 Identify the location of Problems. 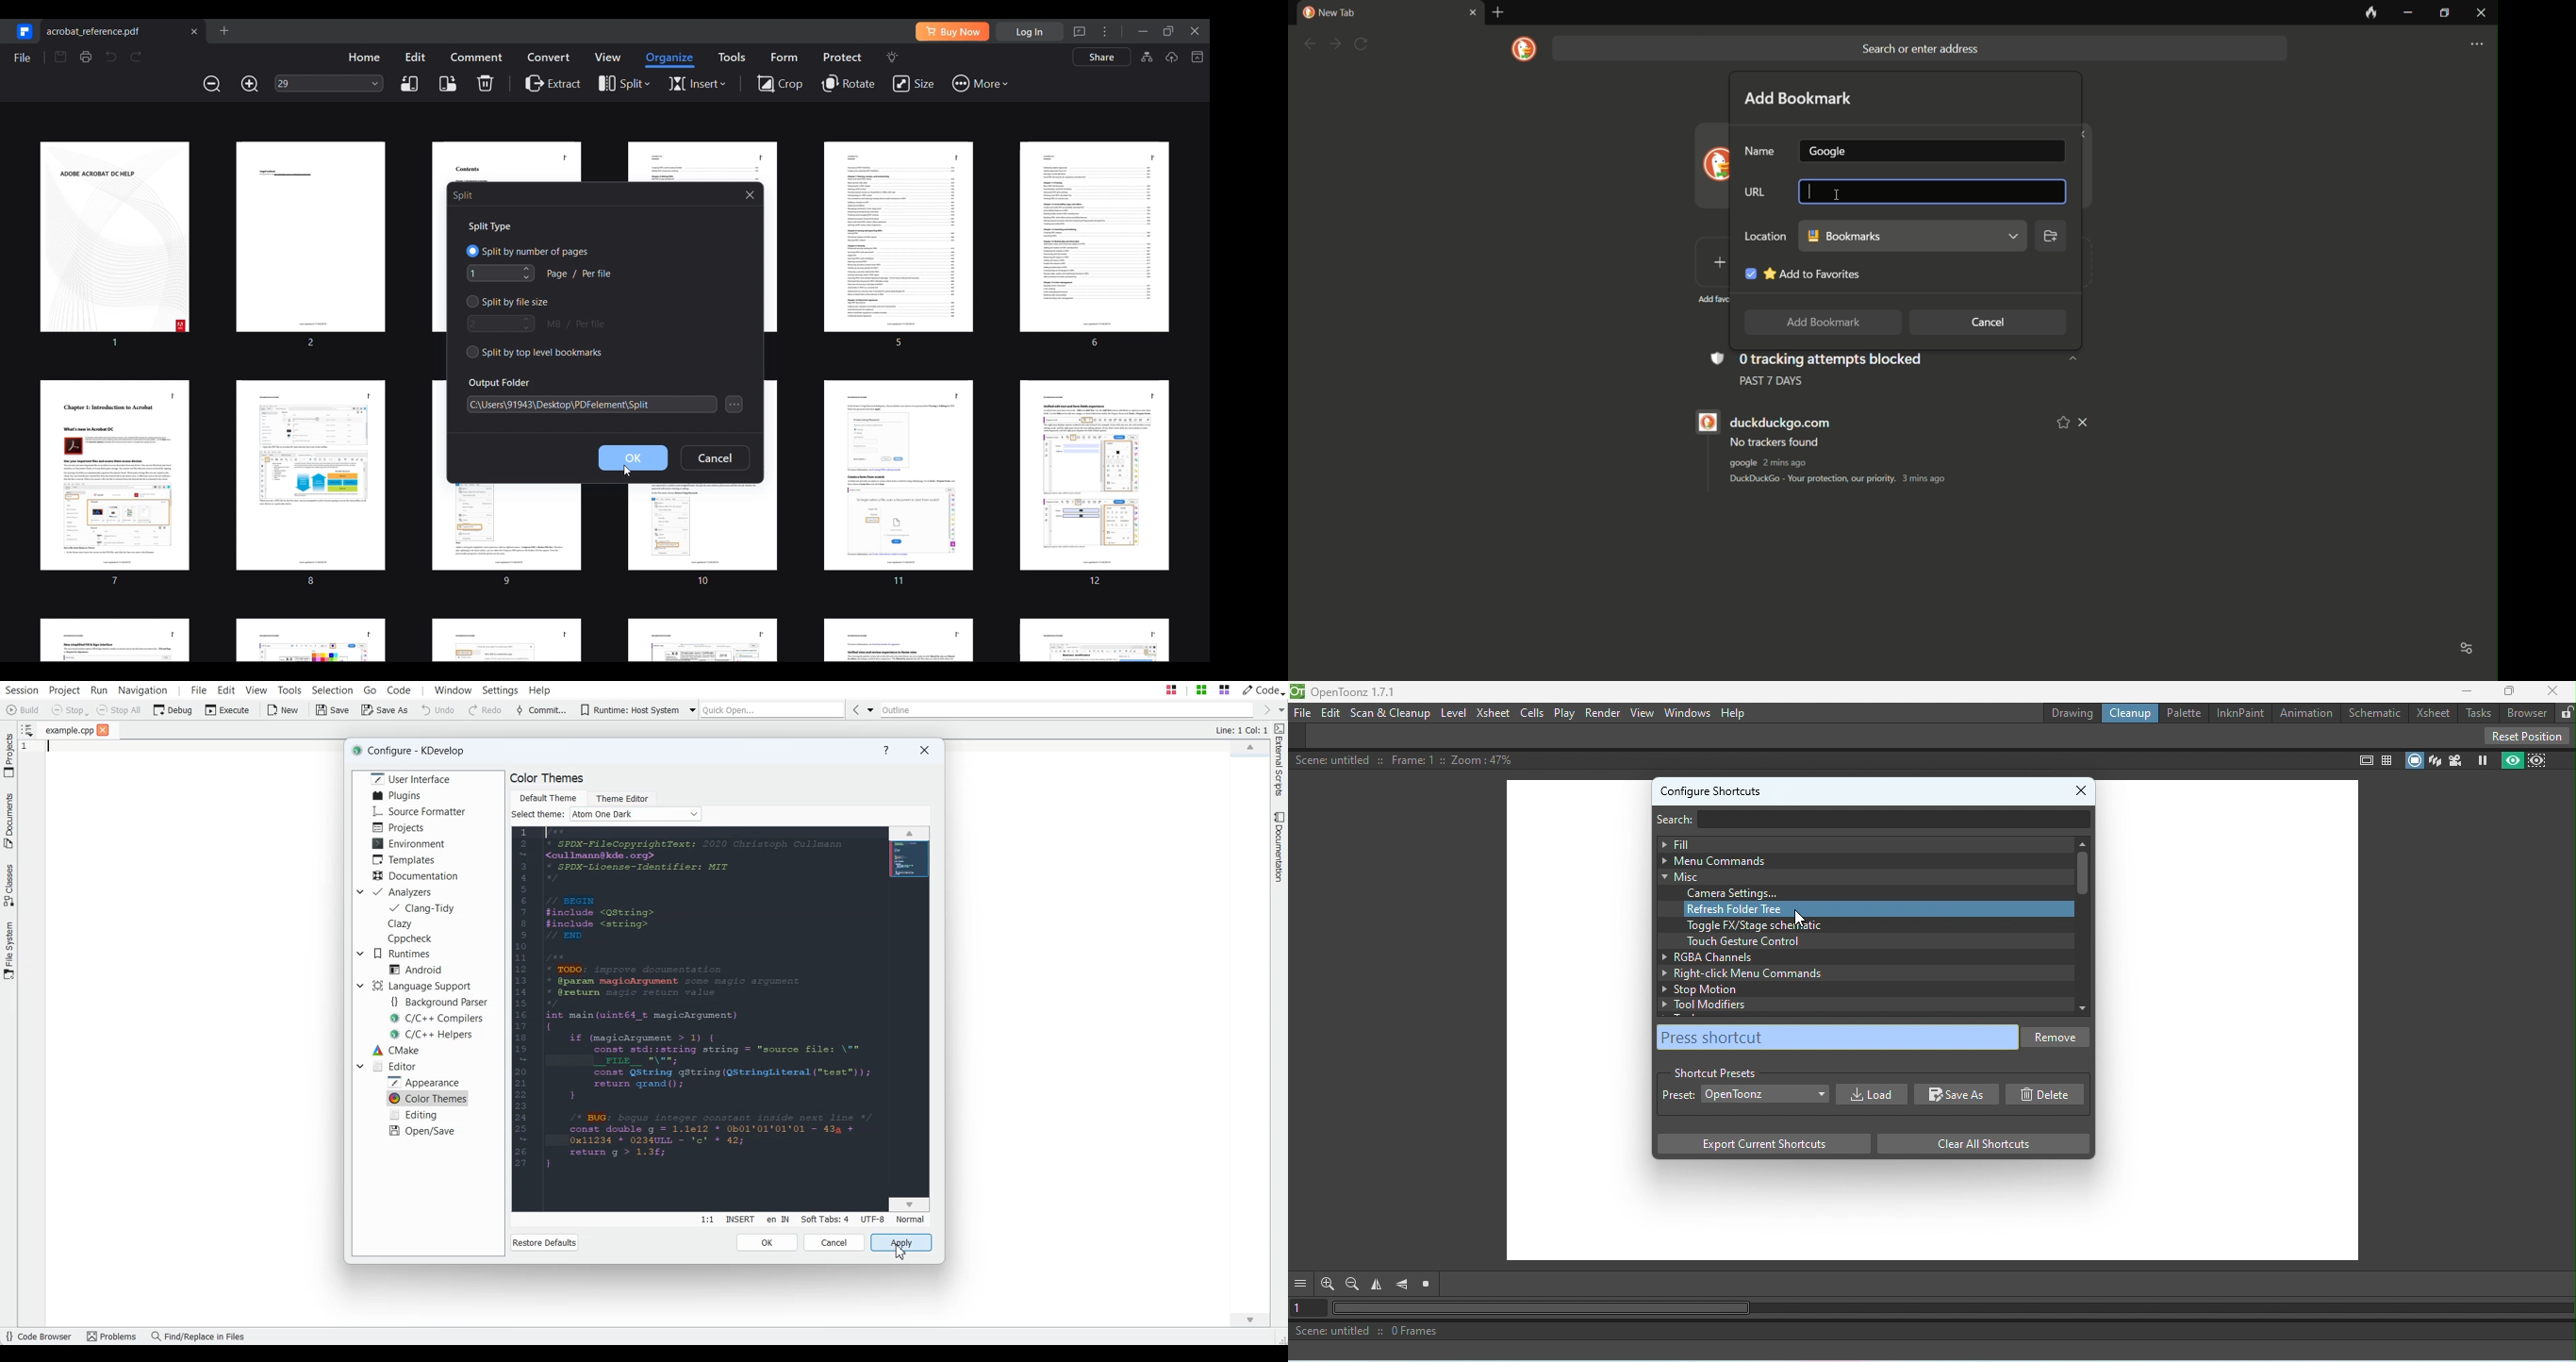
(113, 1337).